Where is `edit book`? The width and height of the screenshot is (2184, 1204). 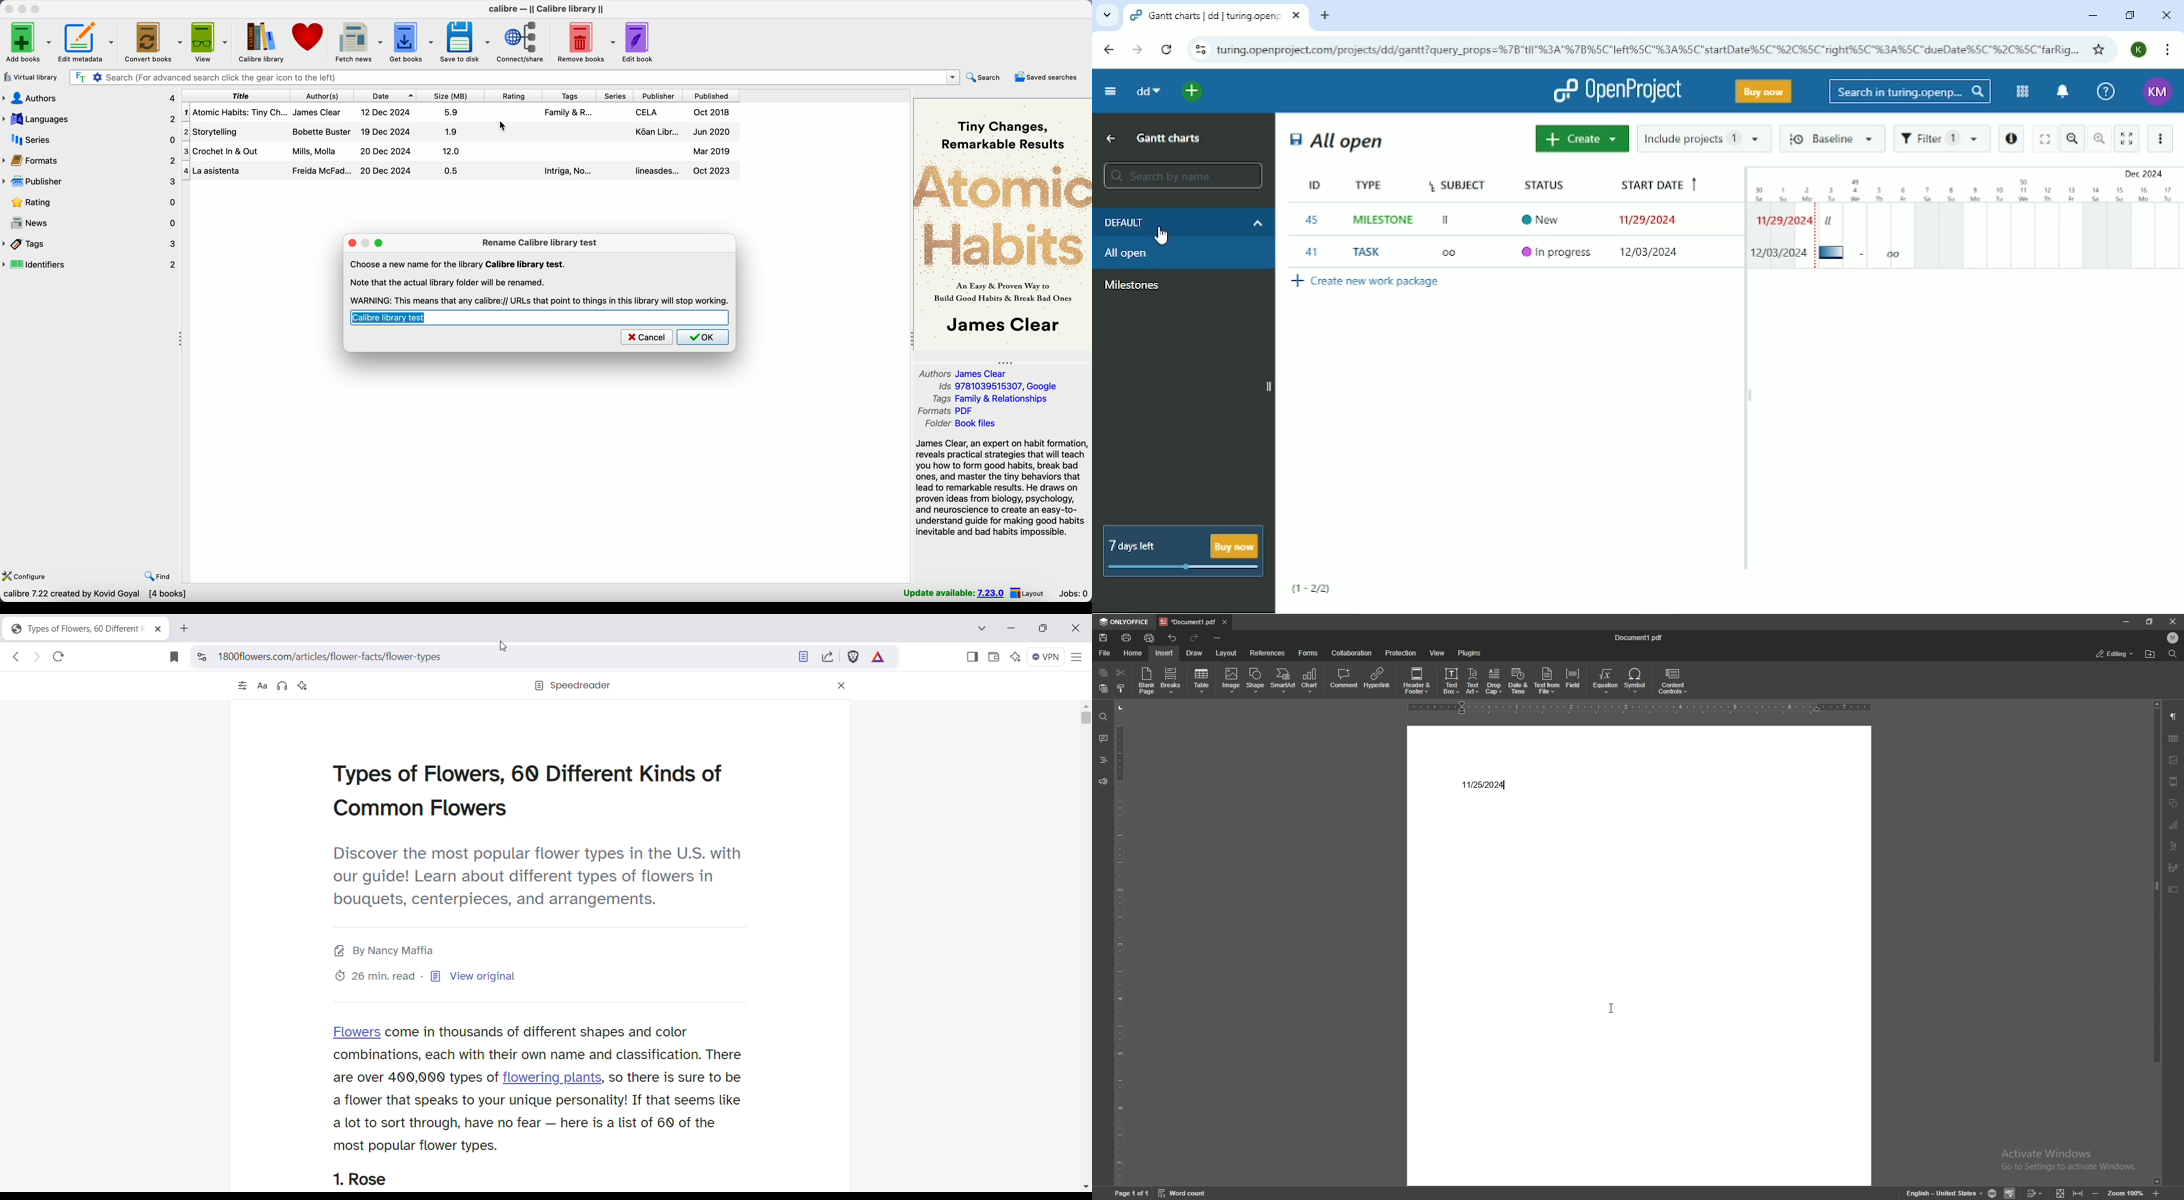 edit book is located at coordinates (639, 42).